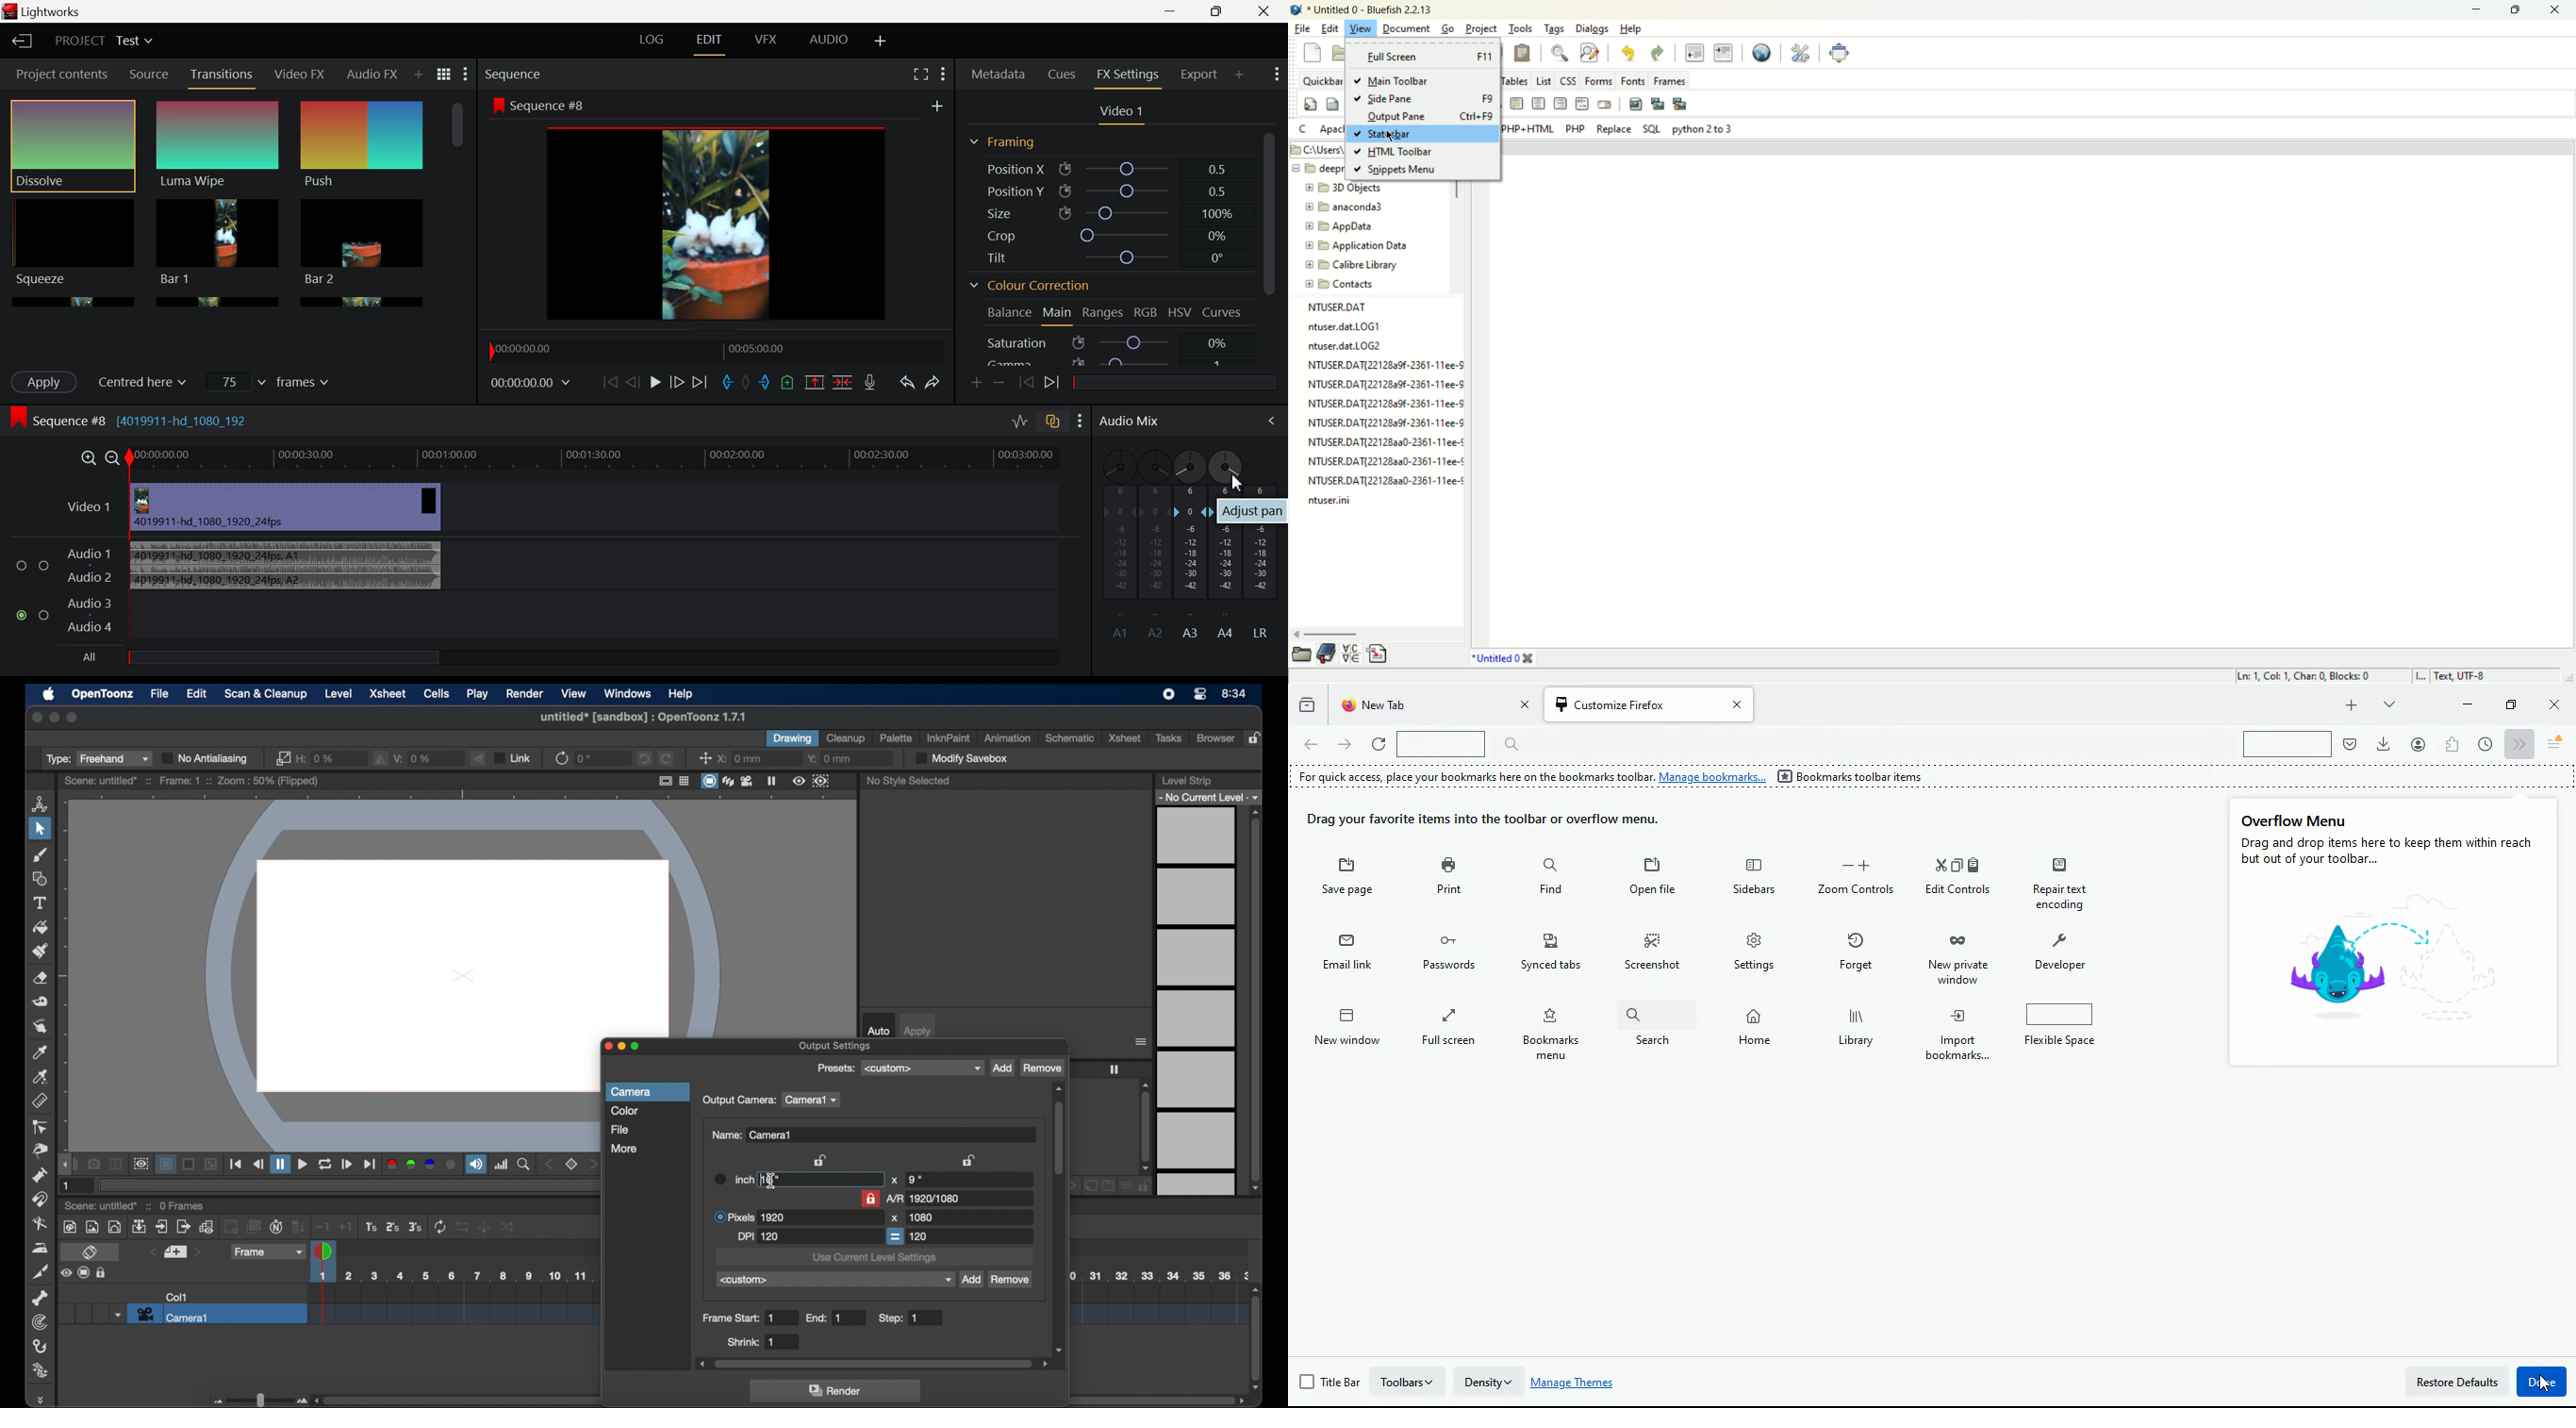 This screenshot has height=1428, width=2576. I want to click on sidebars, so click(1854, 877).